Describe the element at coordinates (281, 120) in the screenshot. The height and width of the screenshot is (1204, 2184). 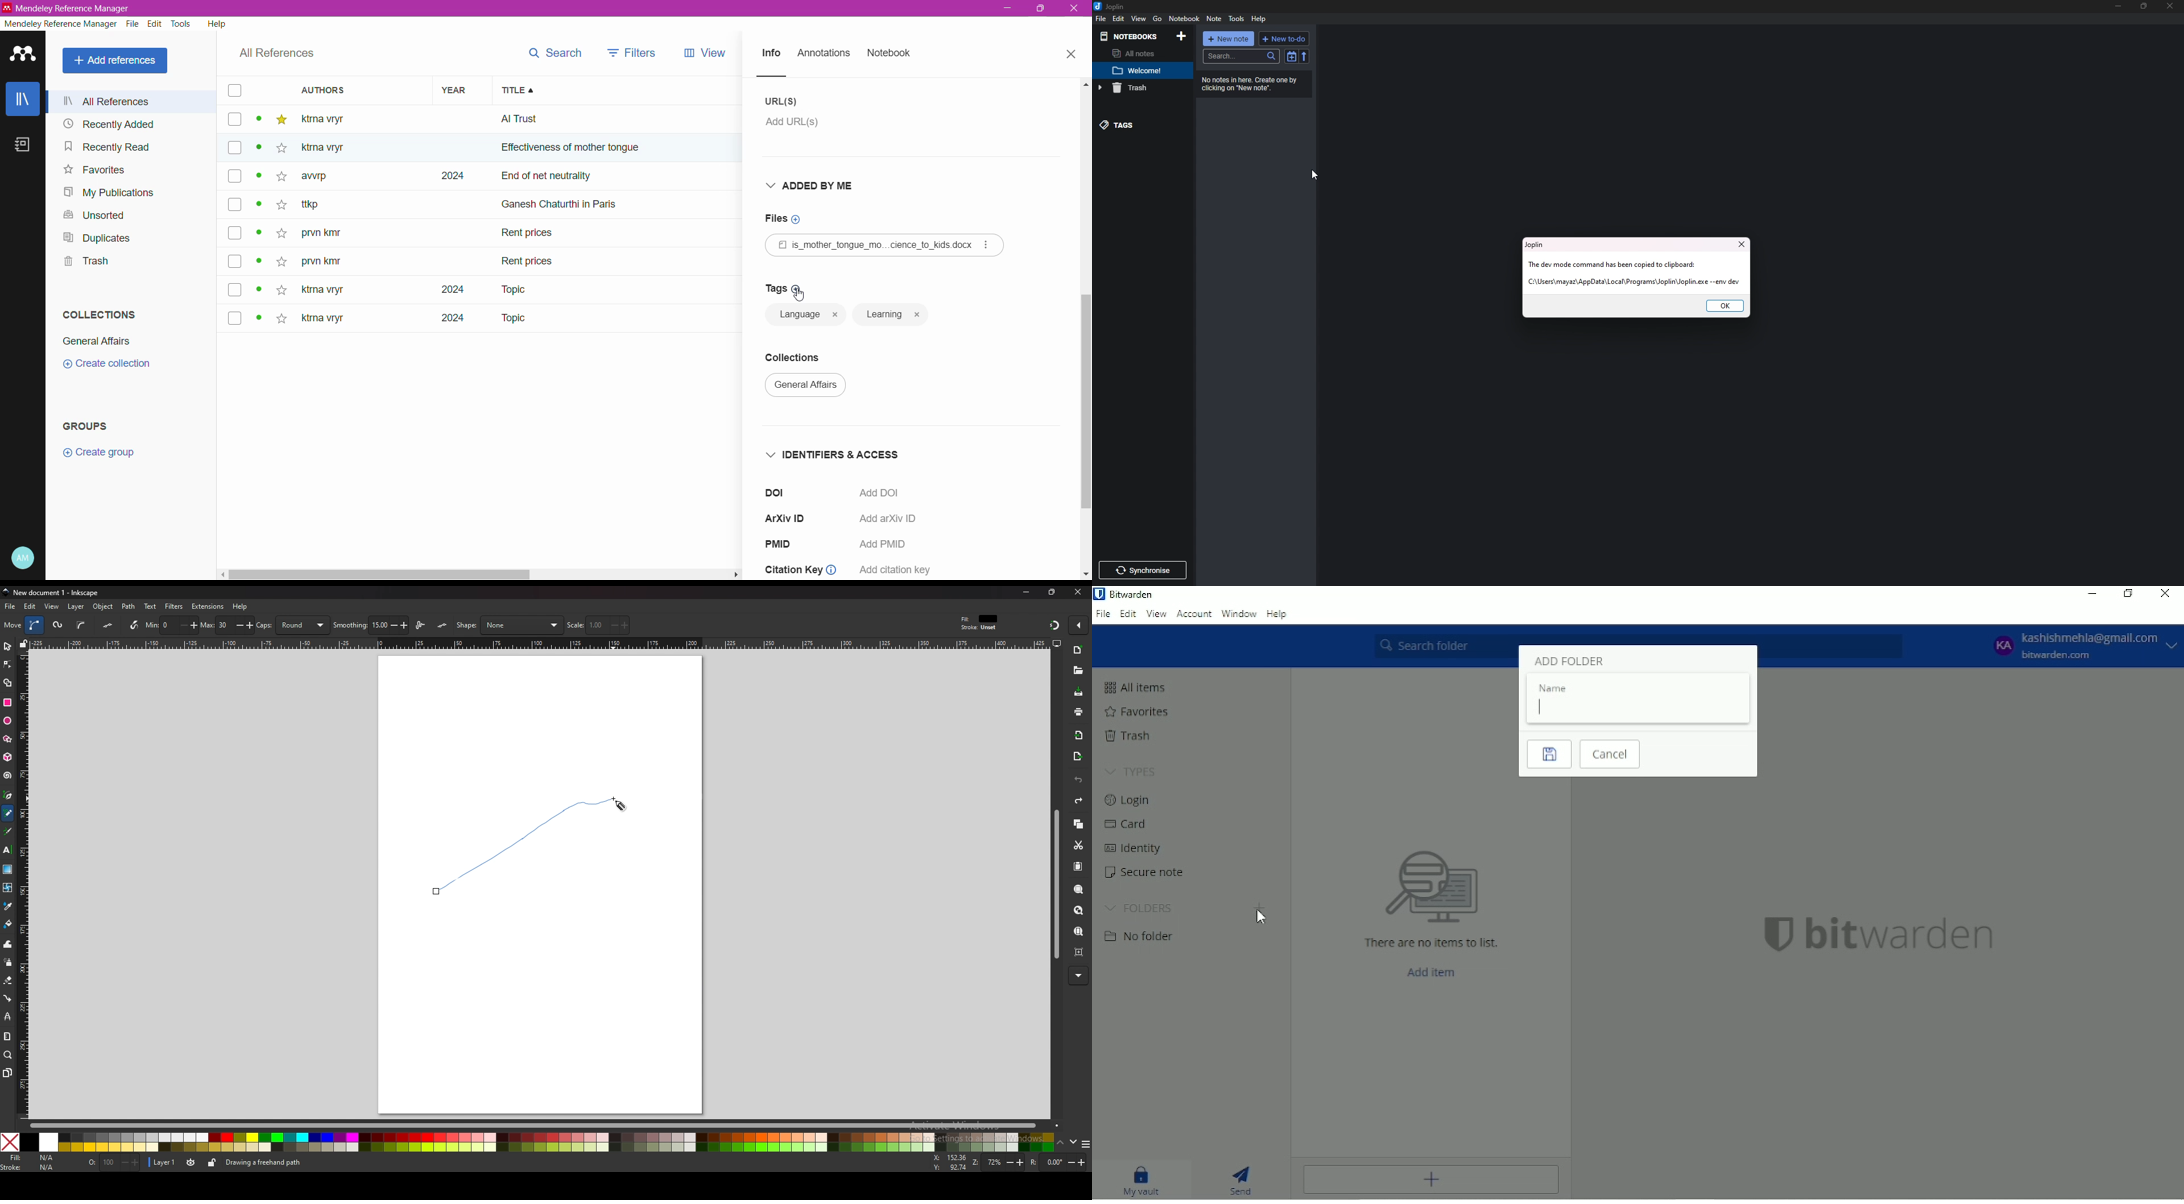
I see `star` at that location.